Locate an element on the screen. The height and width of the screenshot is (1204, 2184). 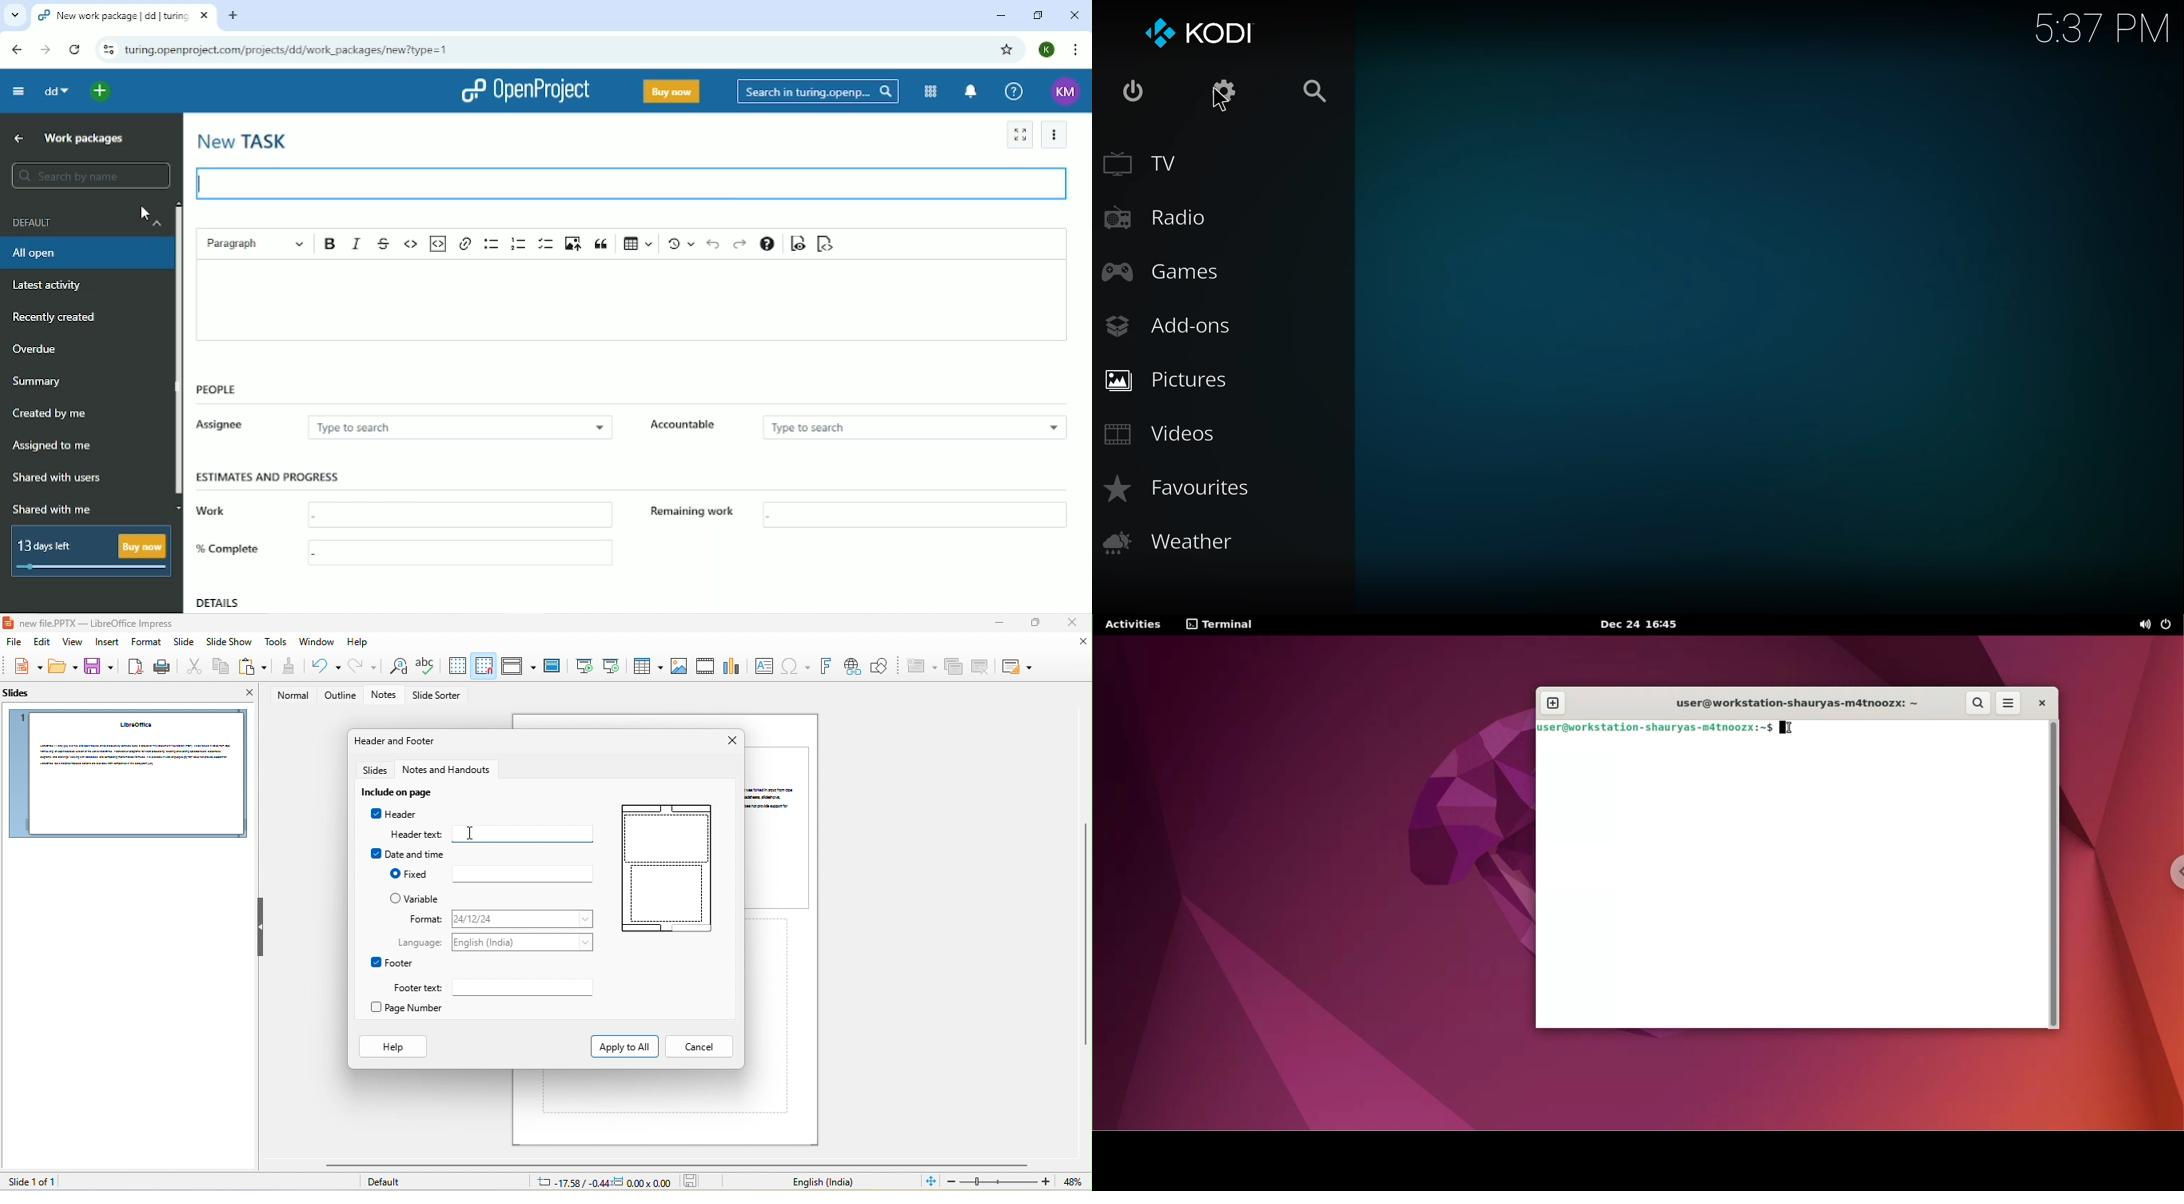
Block quote is located at coordinates (601, 245).